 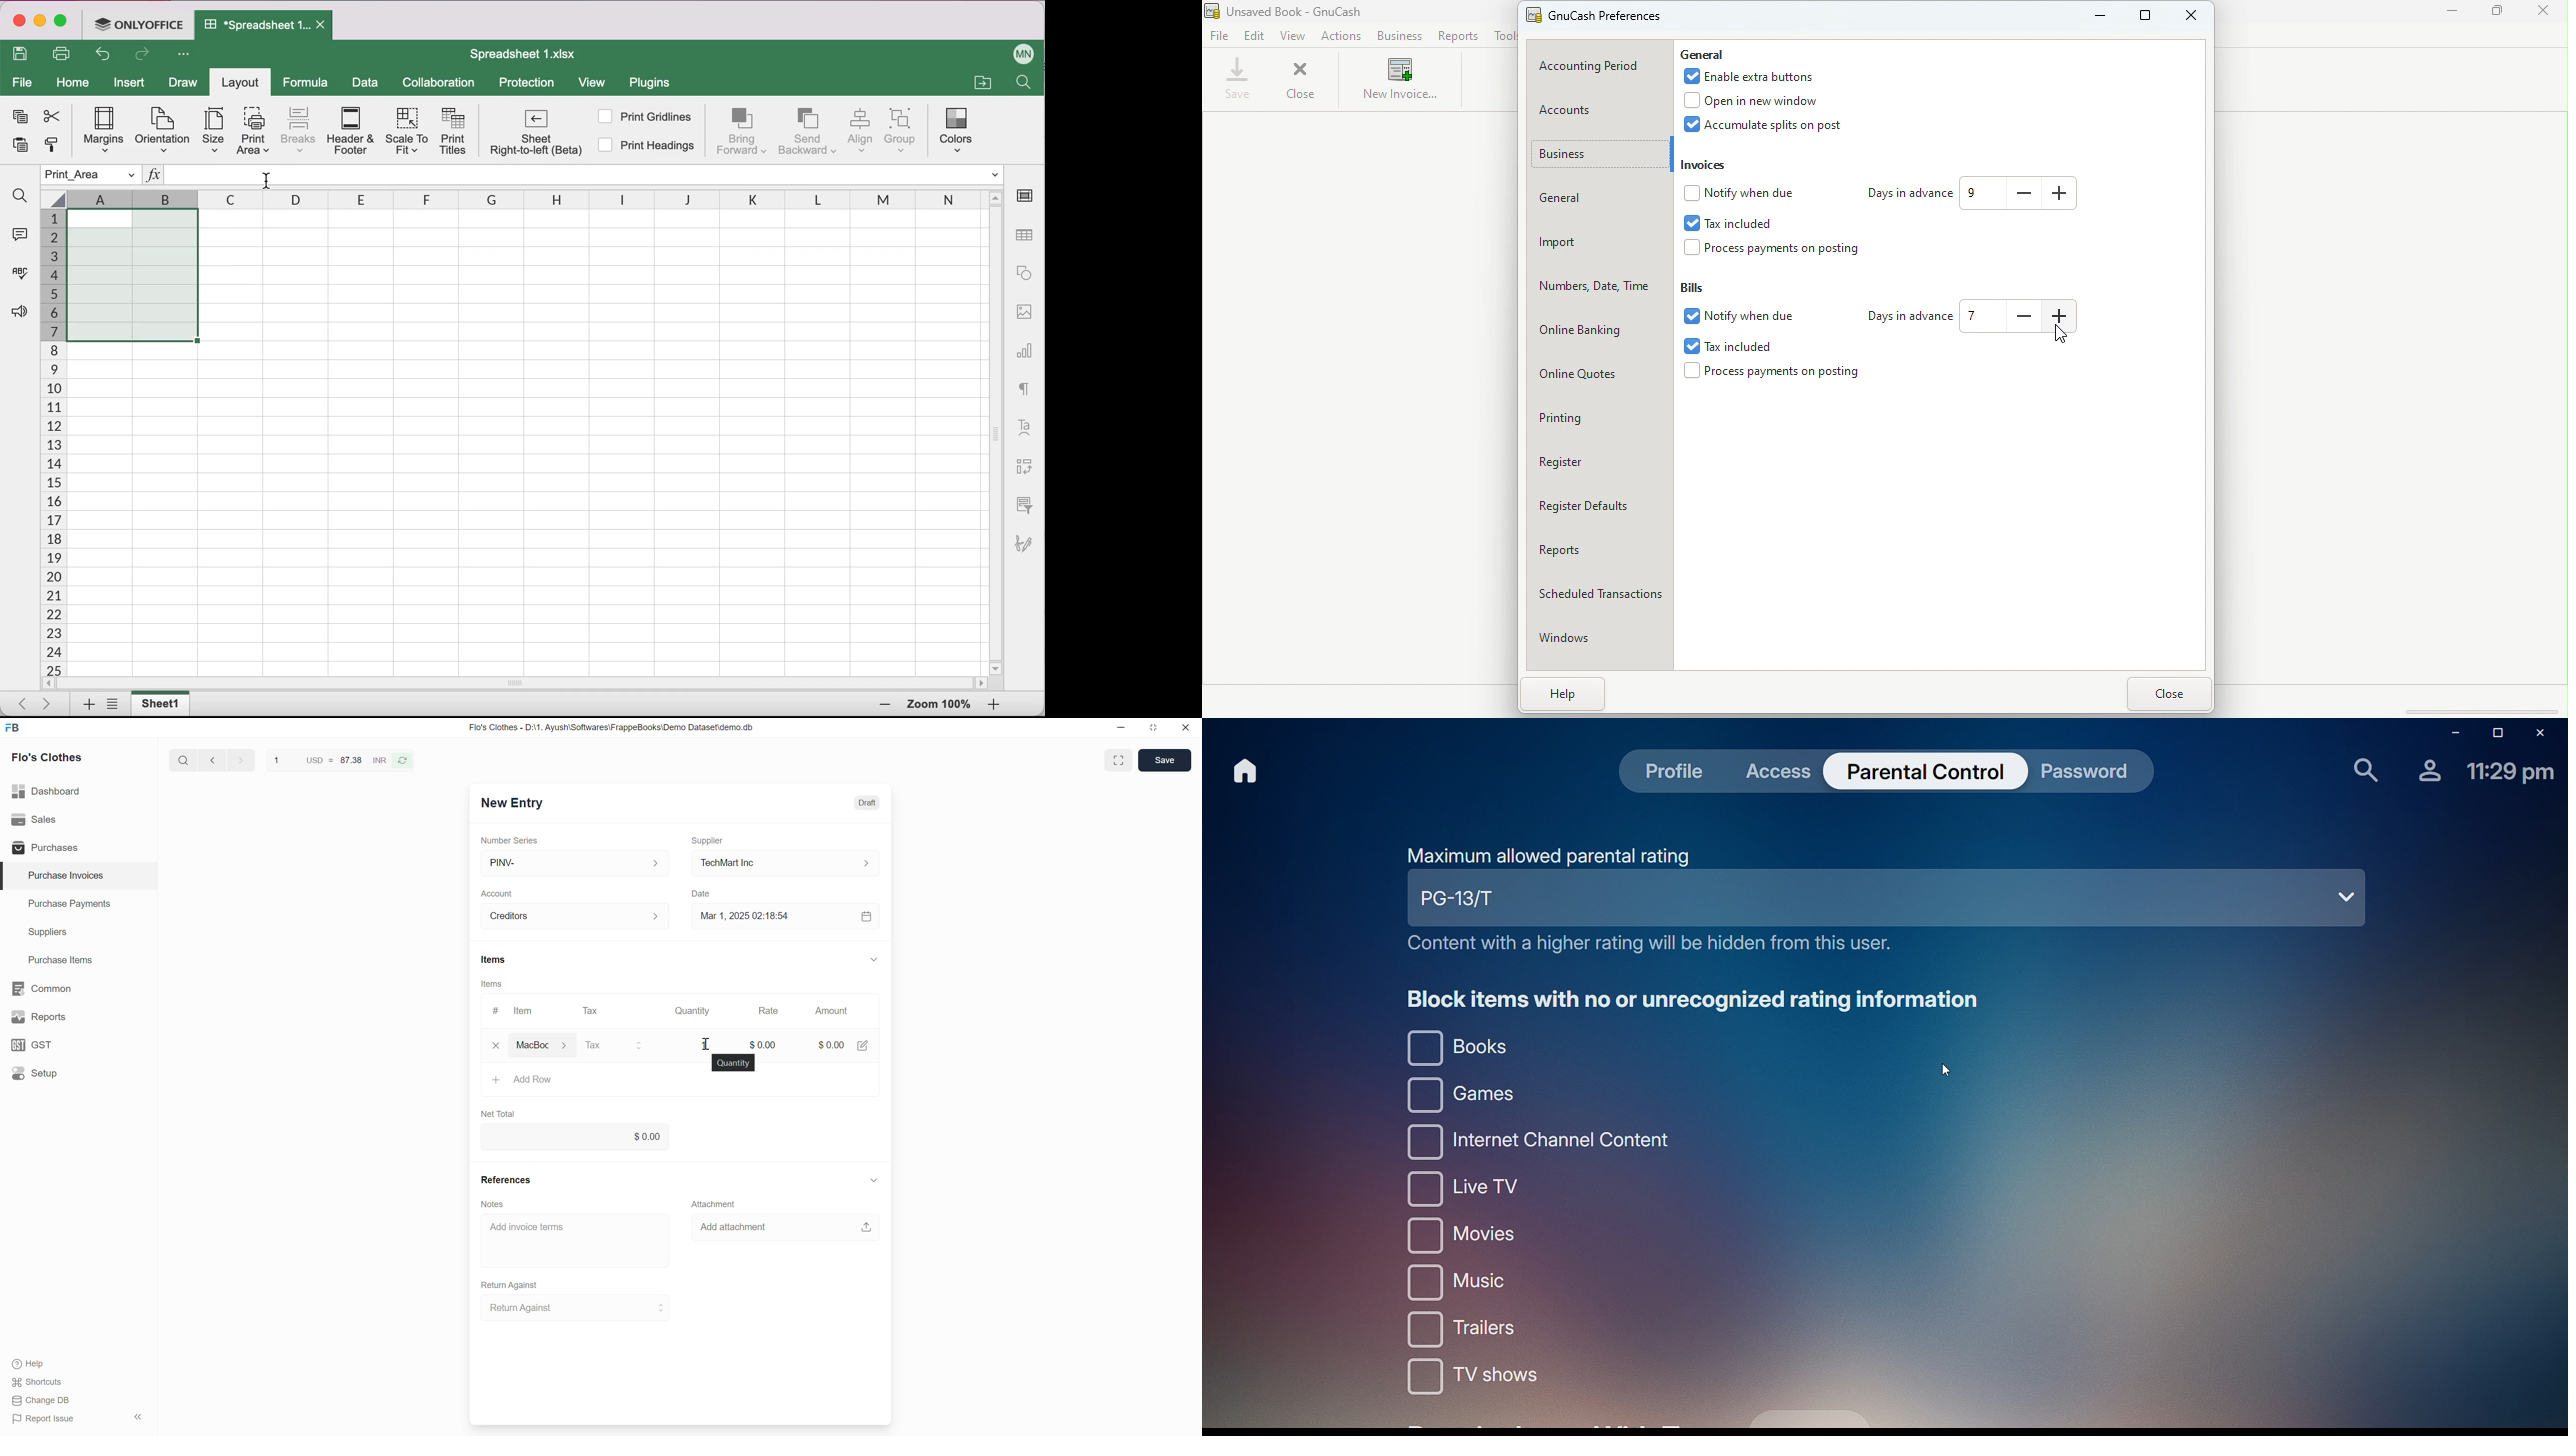 What do you see at coordinates (498, 1047) in the screenshot?
I see `clear/remove input` at bounding box center [498, 1047].